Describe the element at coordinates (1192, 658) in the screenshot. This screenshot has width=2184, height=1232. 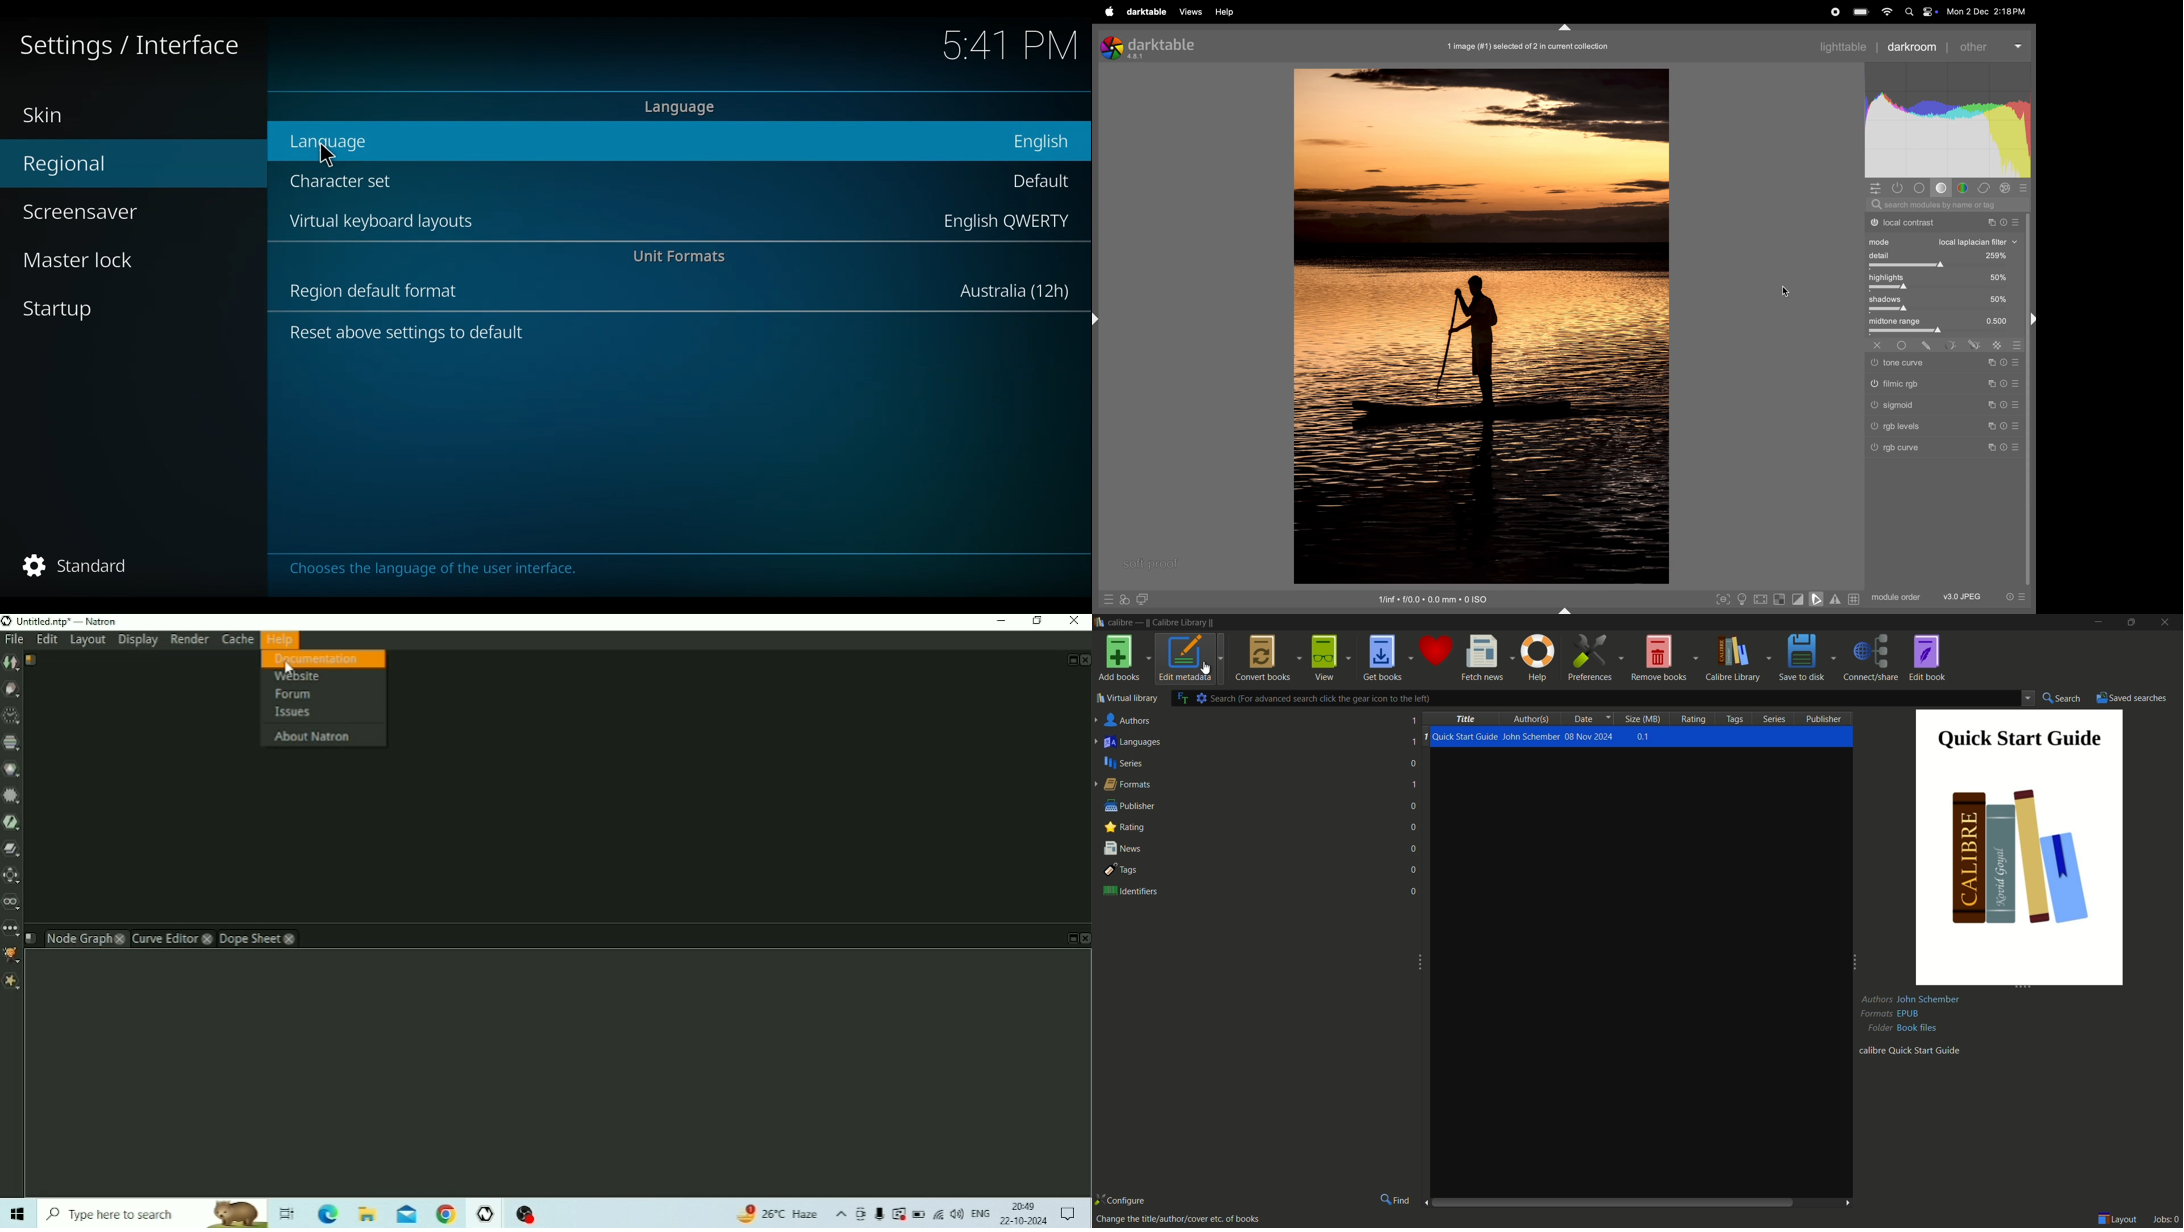
I see `edit metadata` at that location.